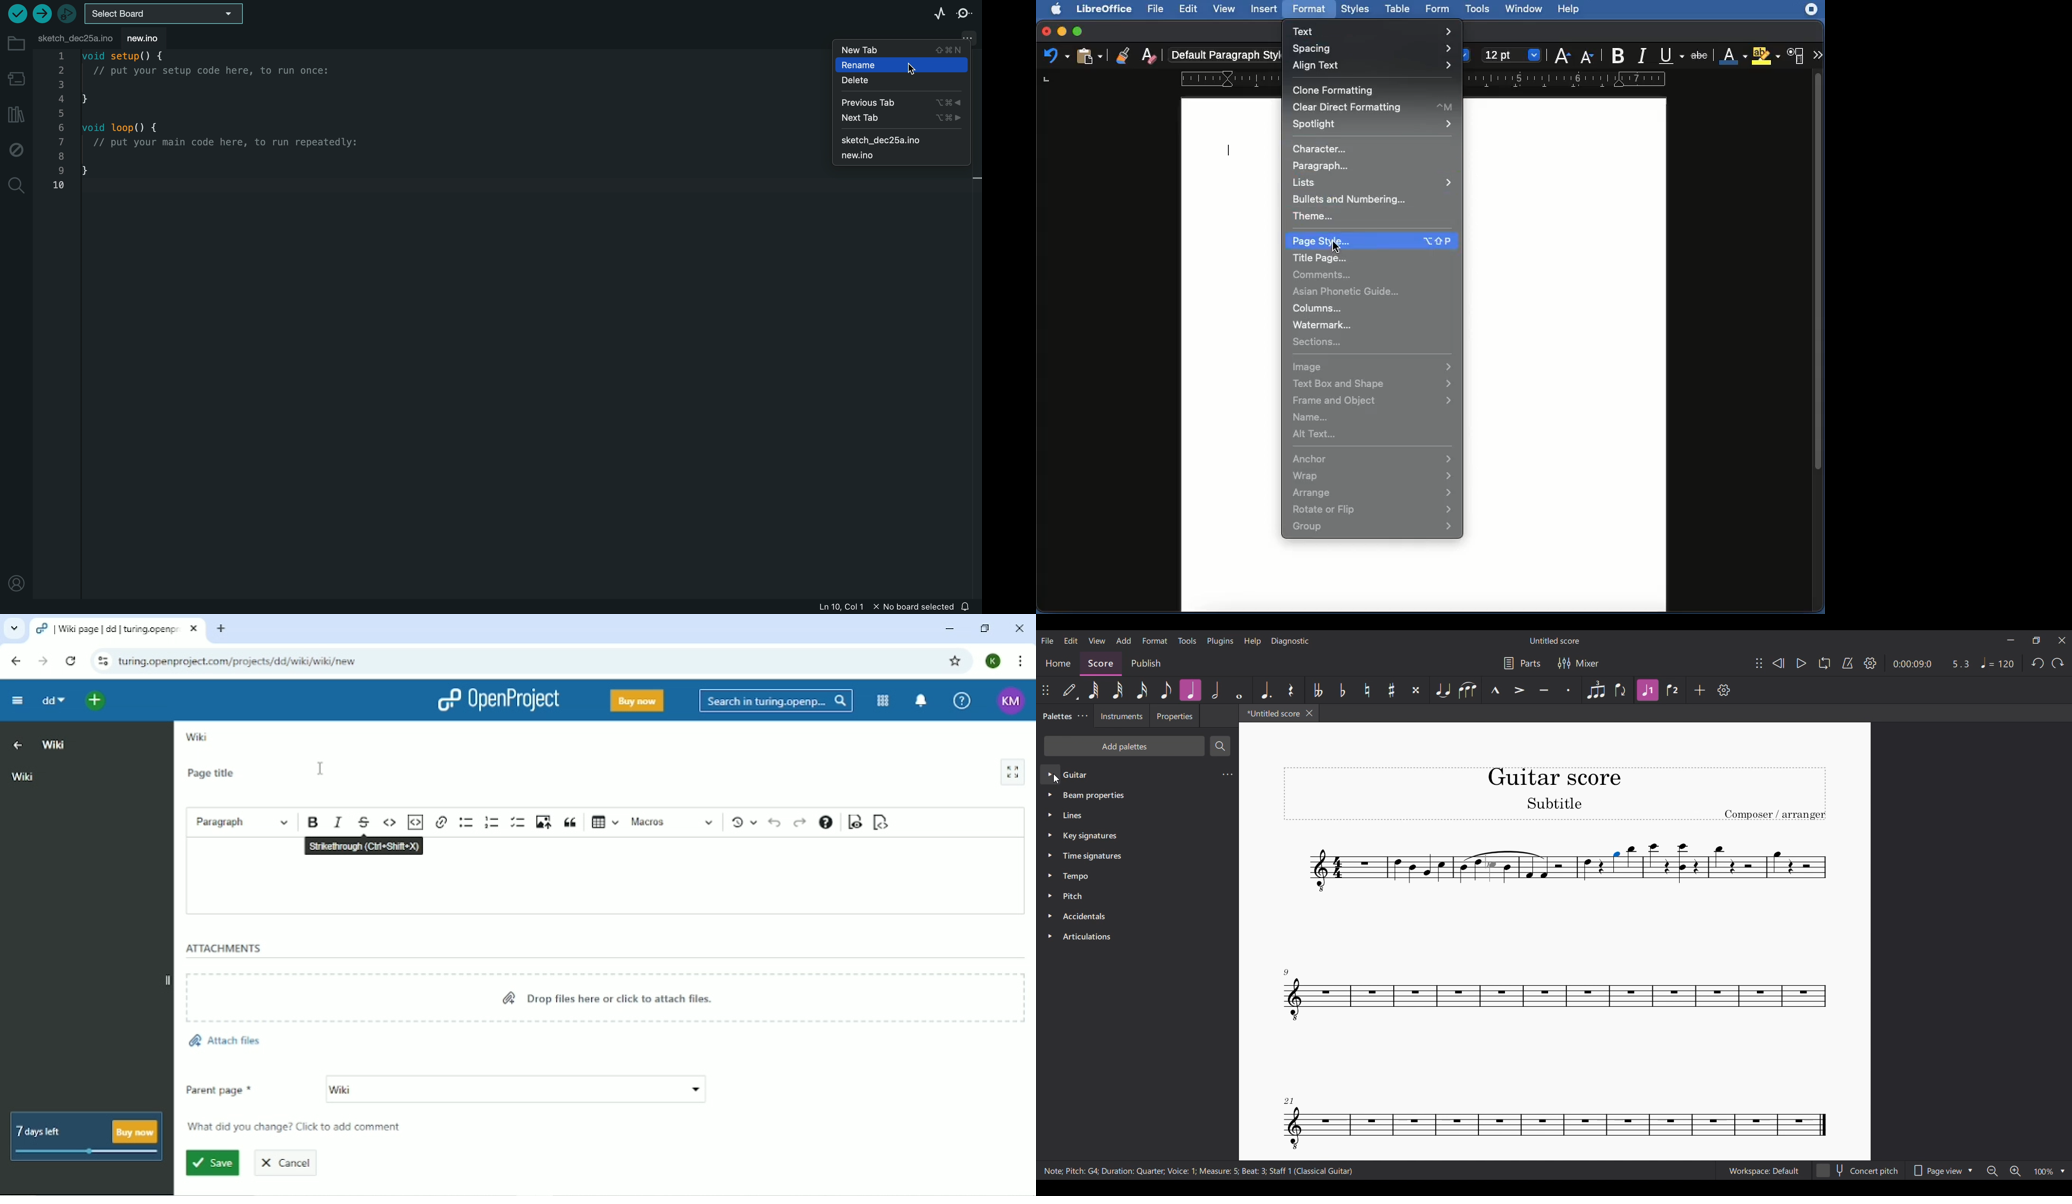 This screenshot has width=2072, height=1204. What do you see at coordinates (1155, 640) in the screenshot?
I see `Format menu` at bounding box center [1155, 640].